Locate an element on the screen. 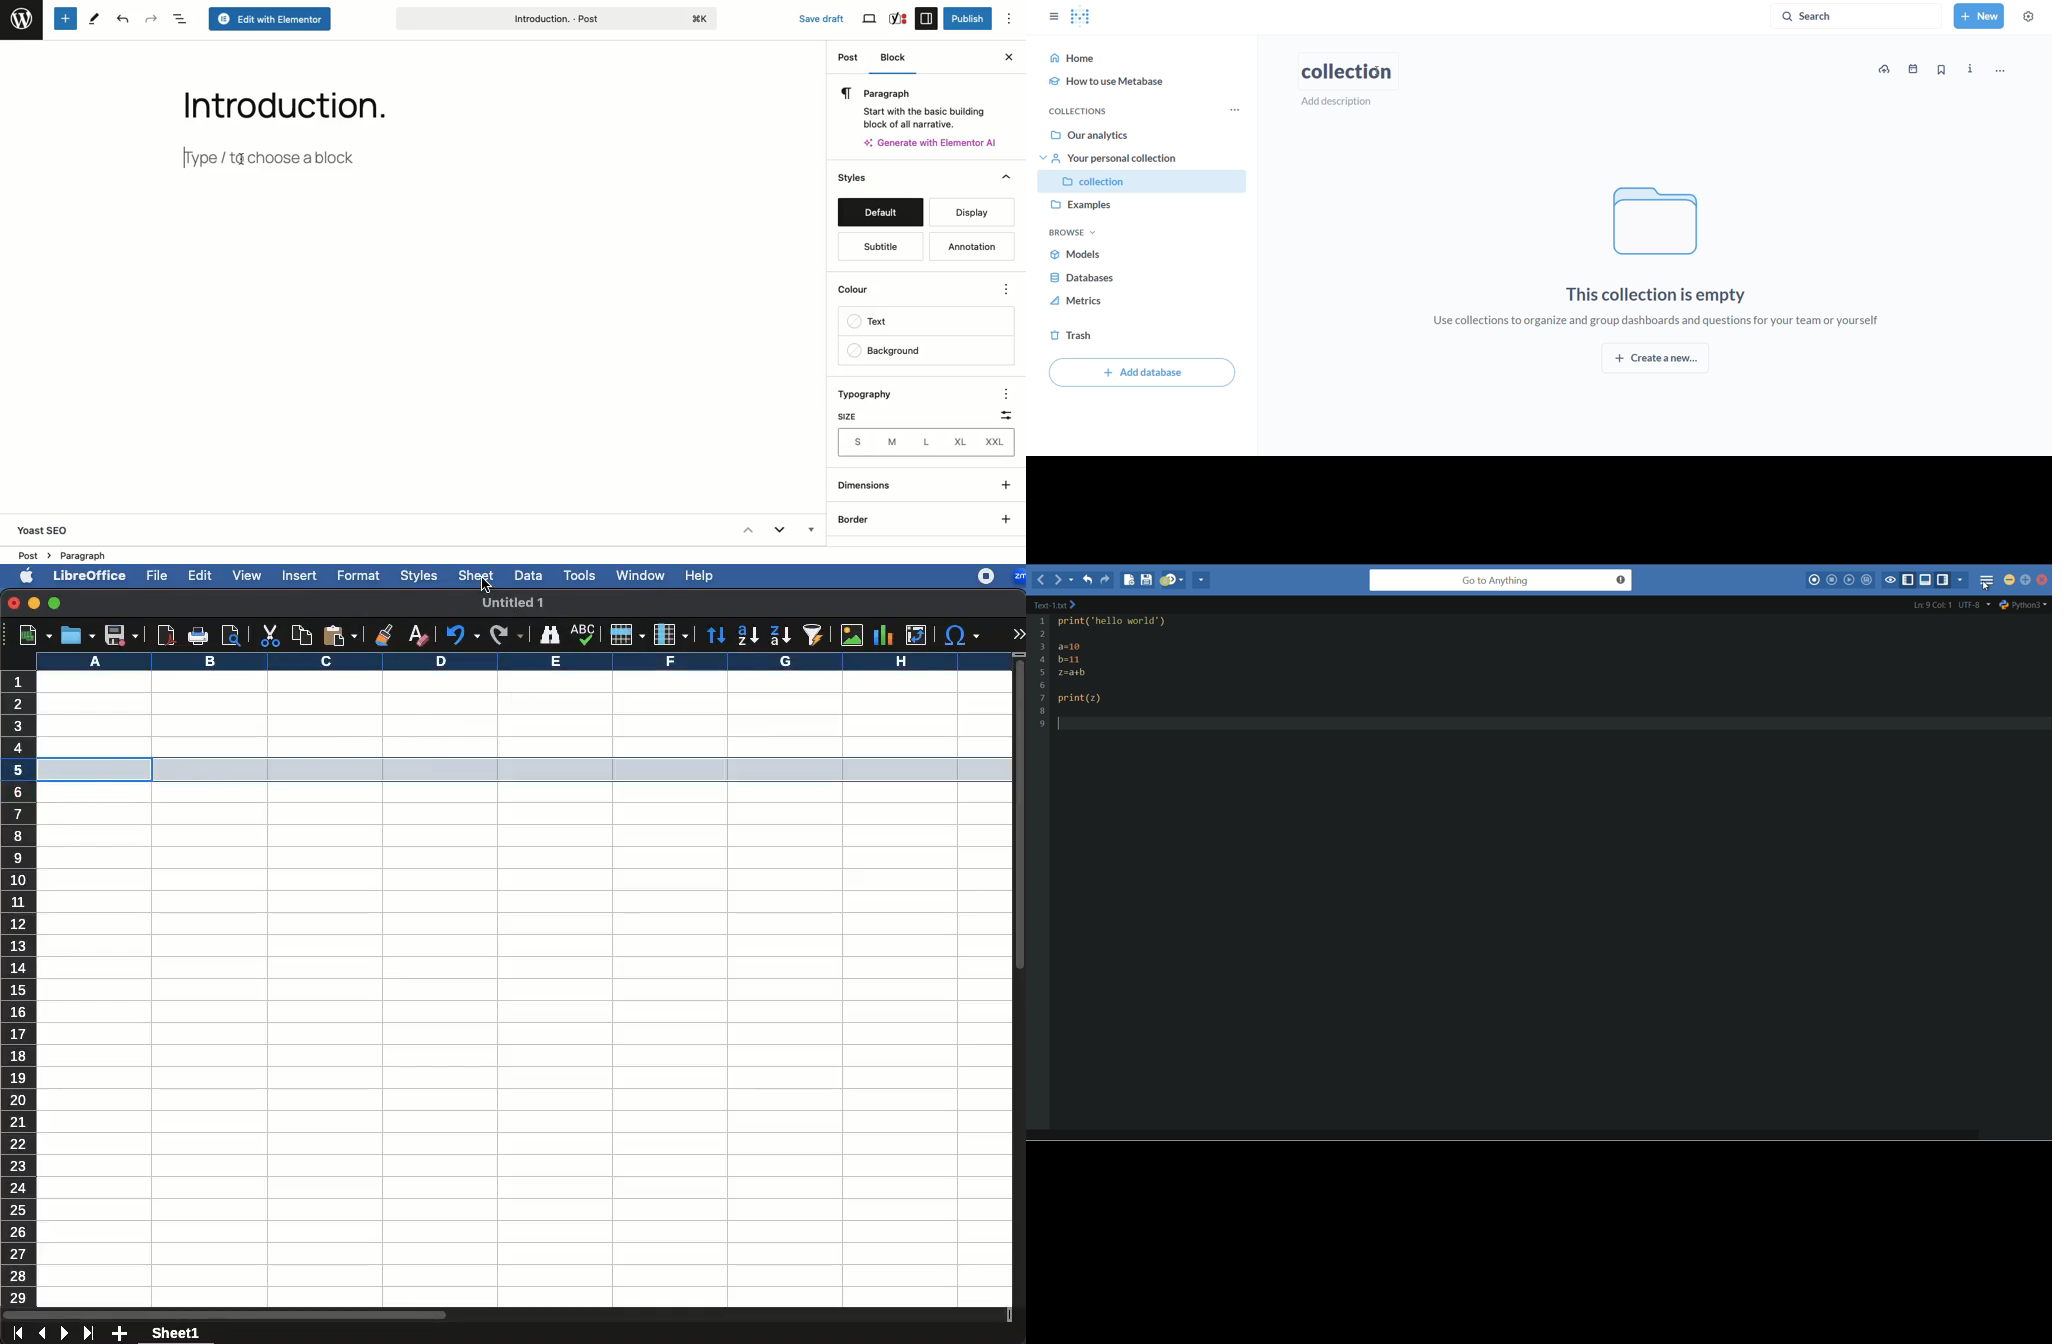 The image size is (2072, 1344). metabase logo is located at coordinates (1082, 17).